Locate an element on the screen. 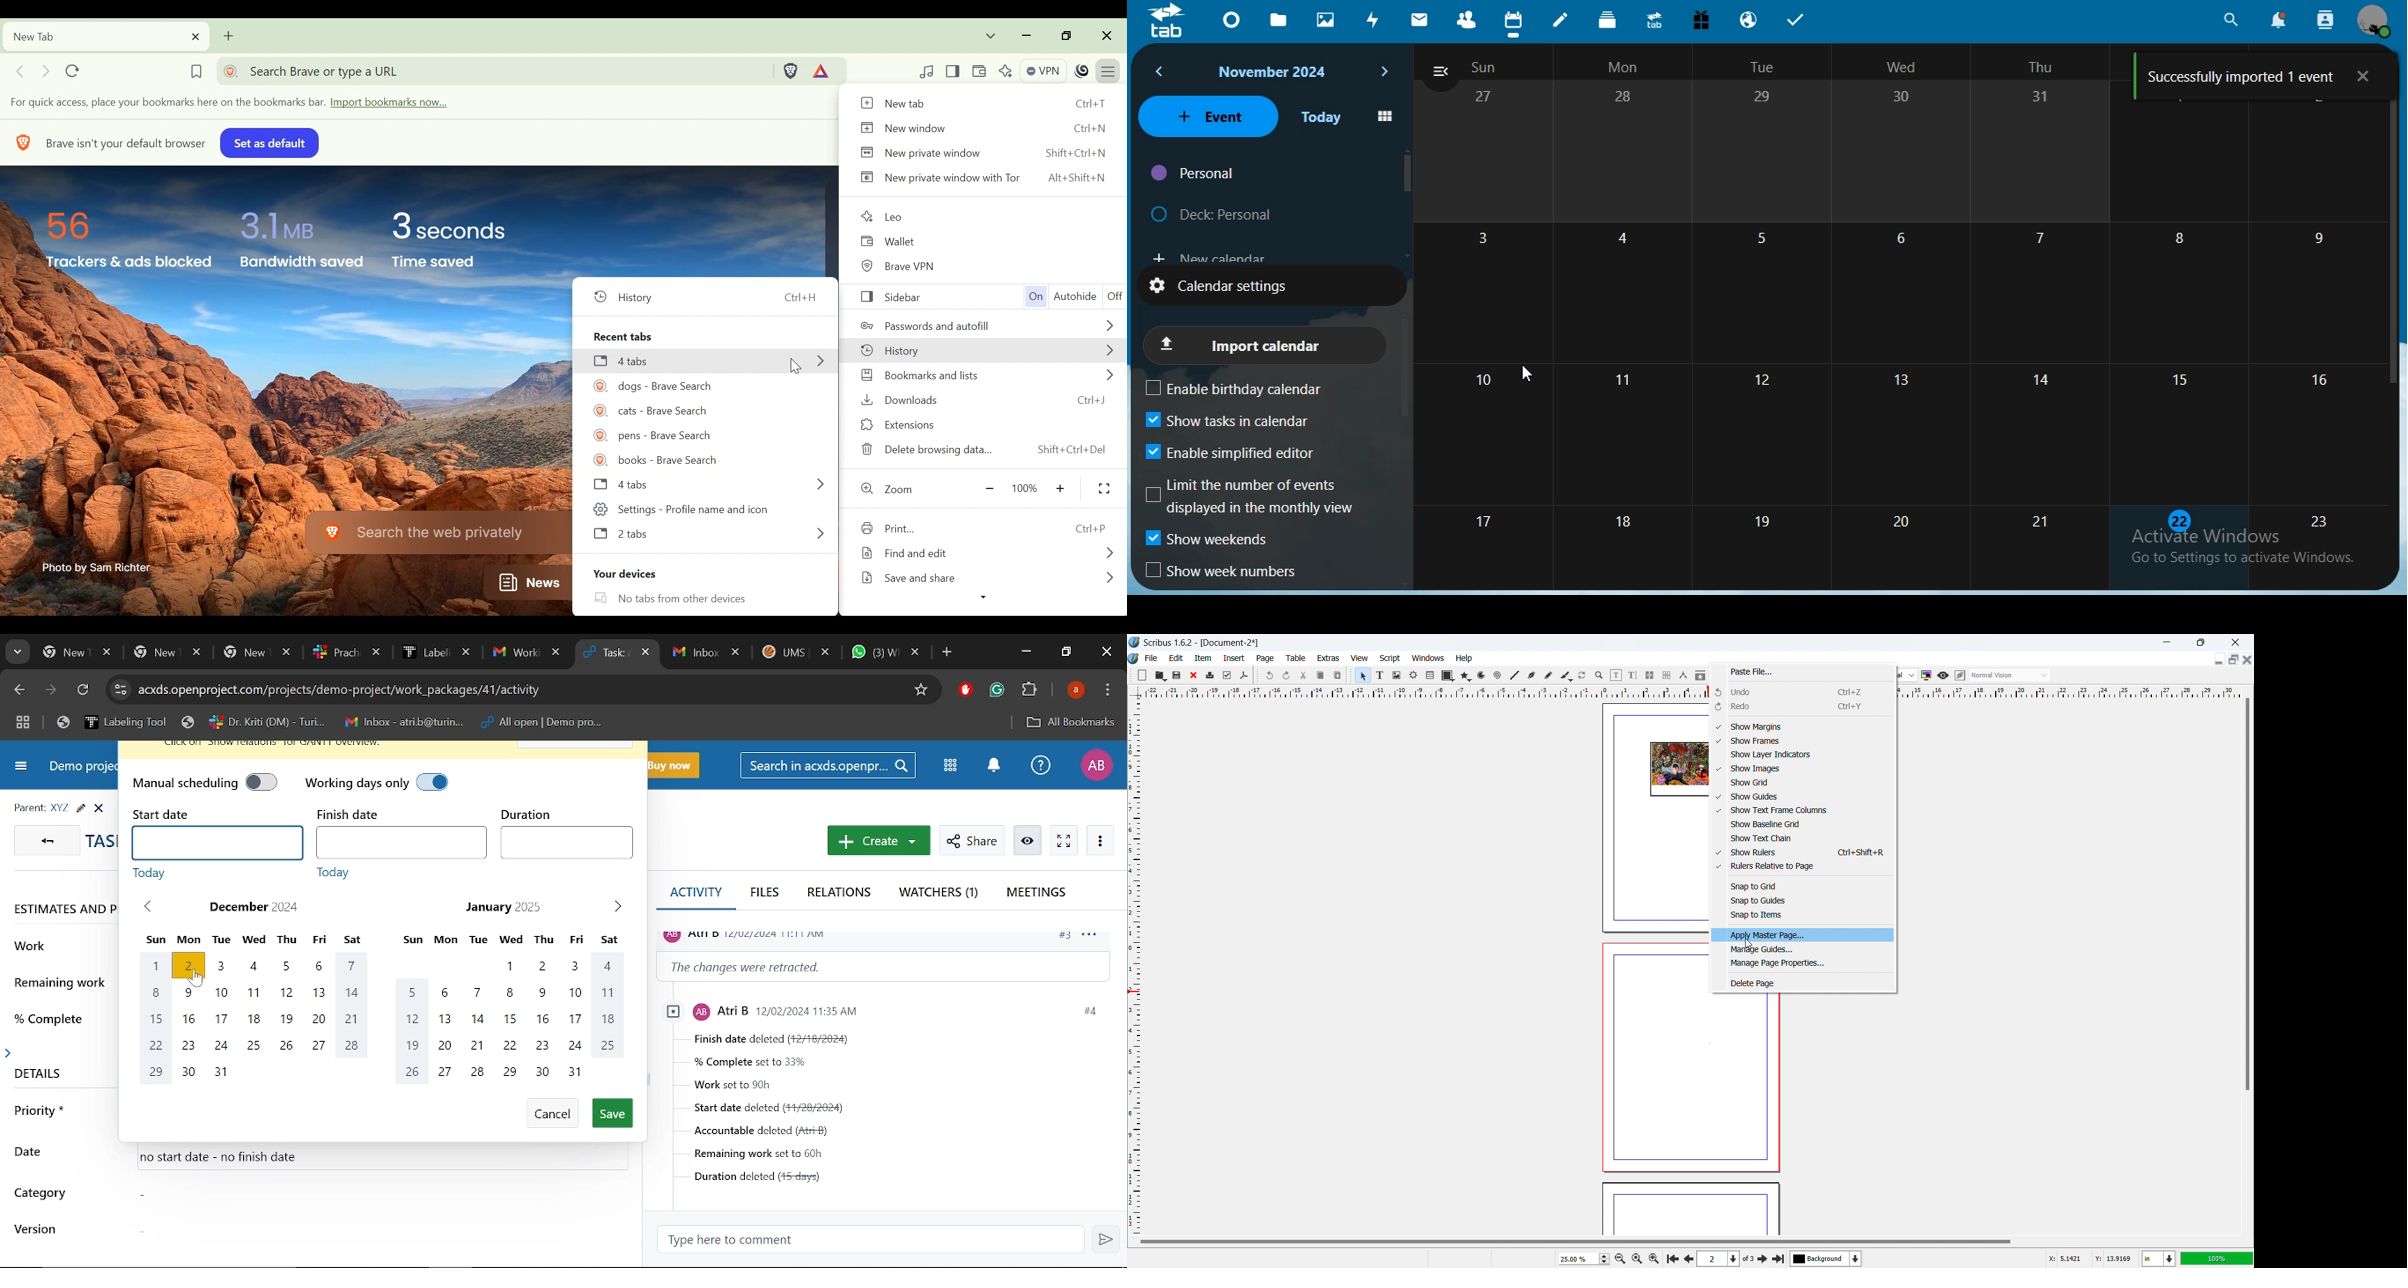 The image size is (2408, 1288). Change information is located at coordinates (886, 966).